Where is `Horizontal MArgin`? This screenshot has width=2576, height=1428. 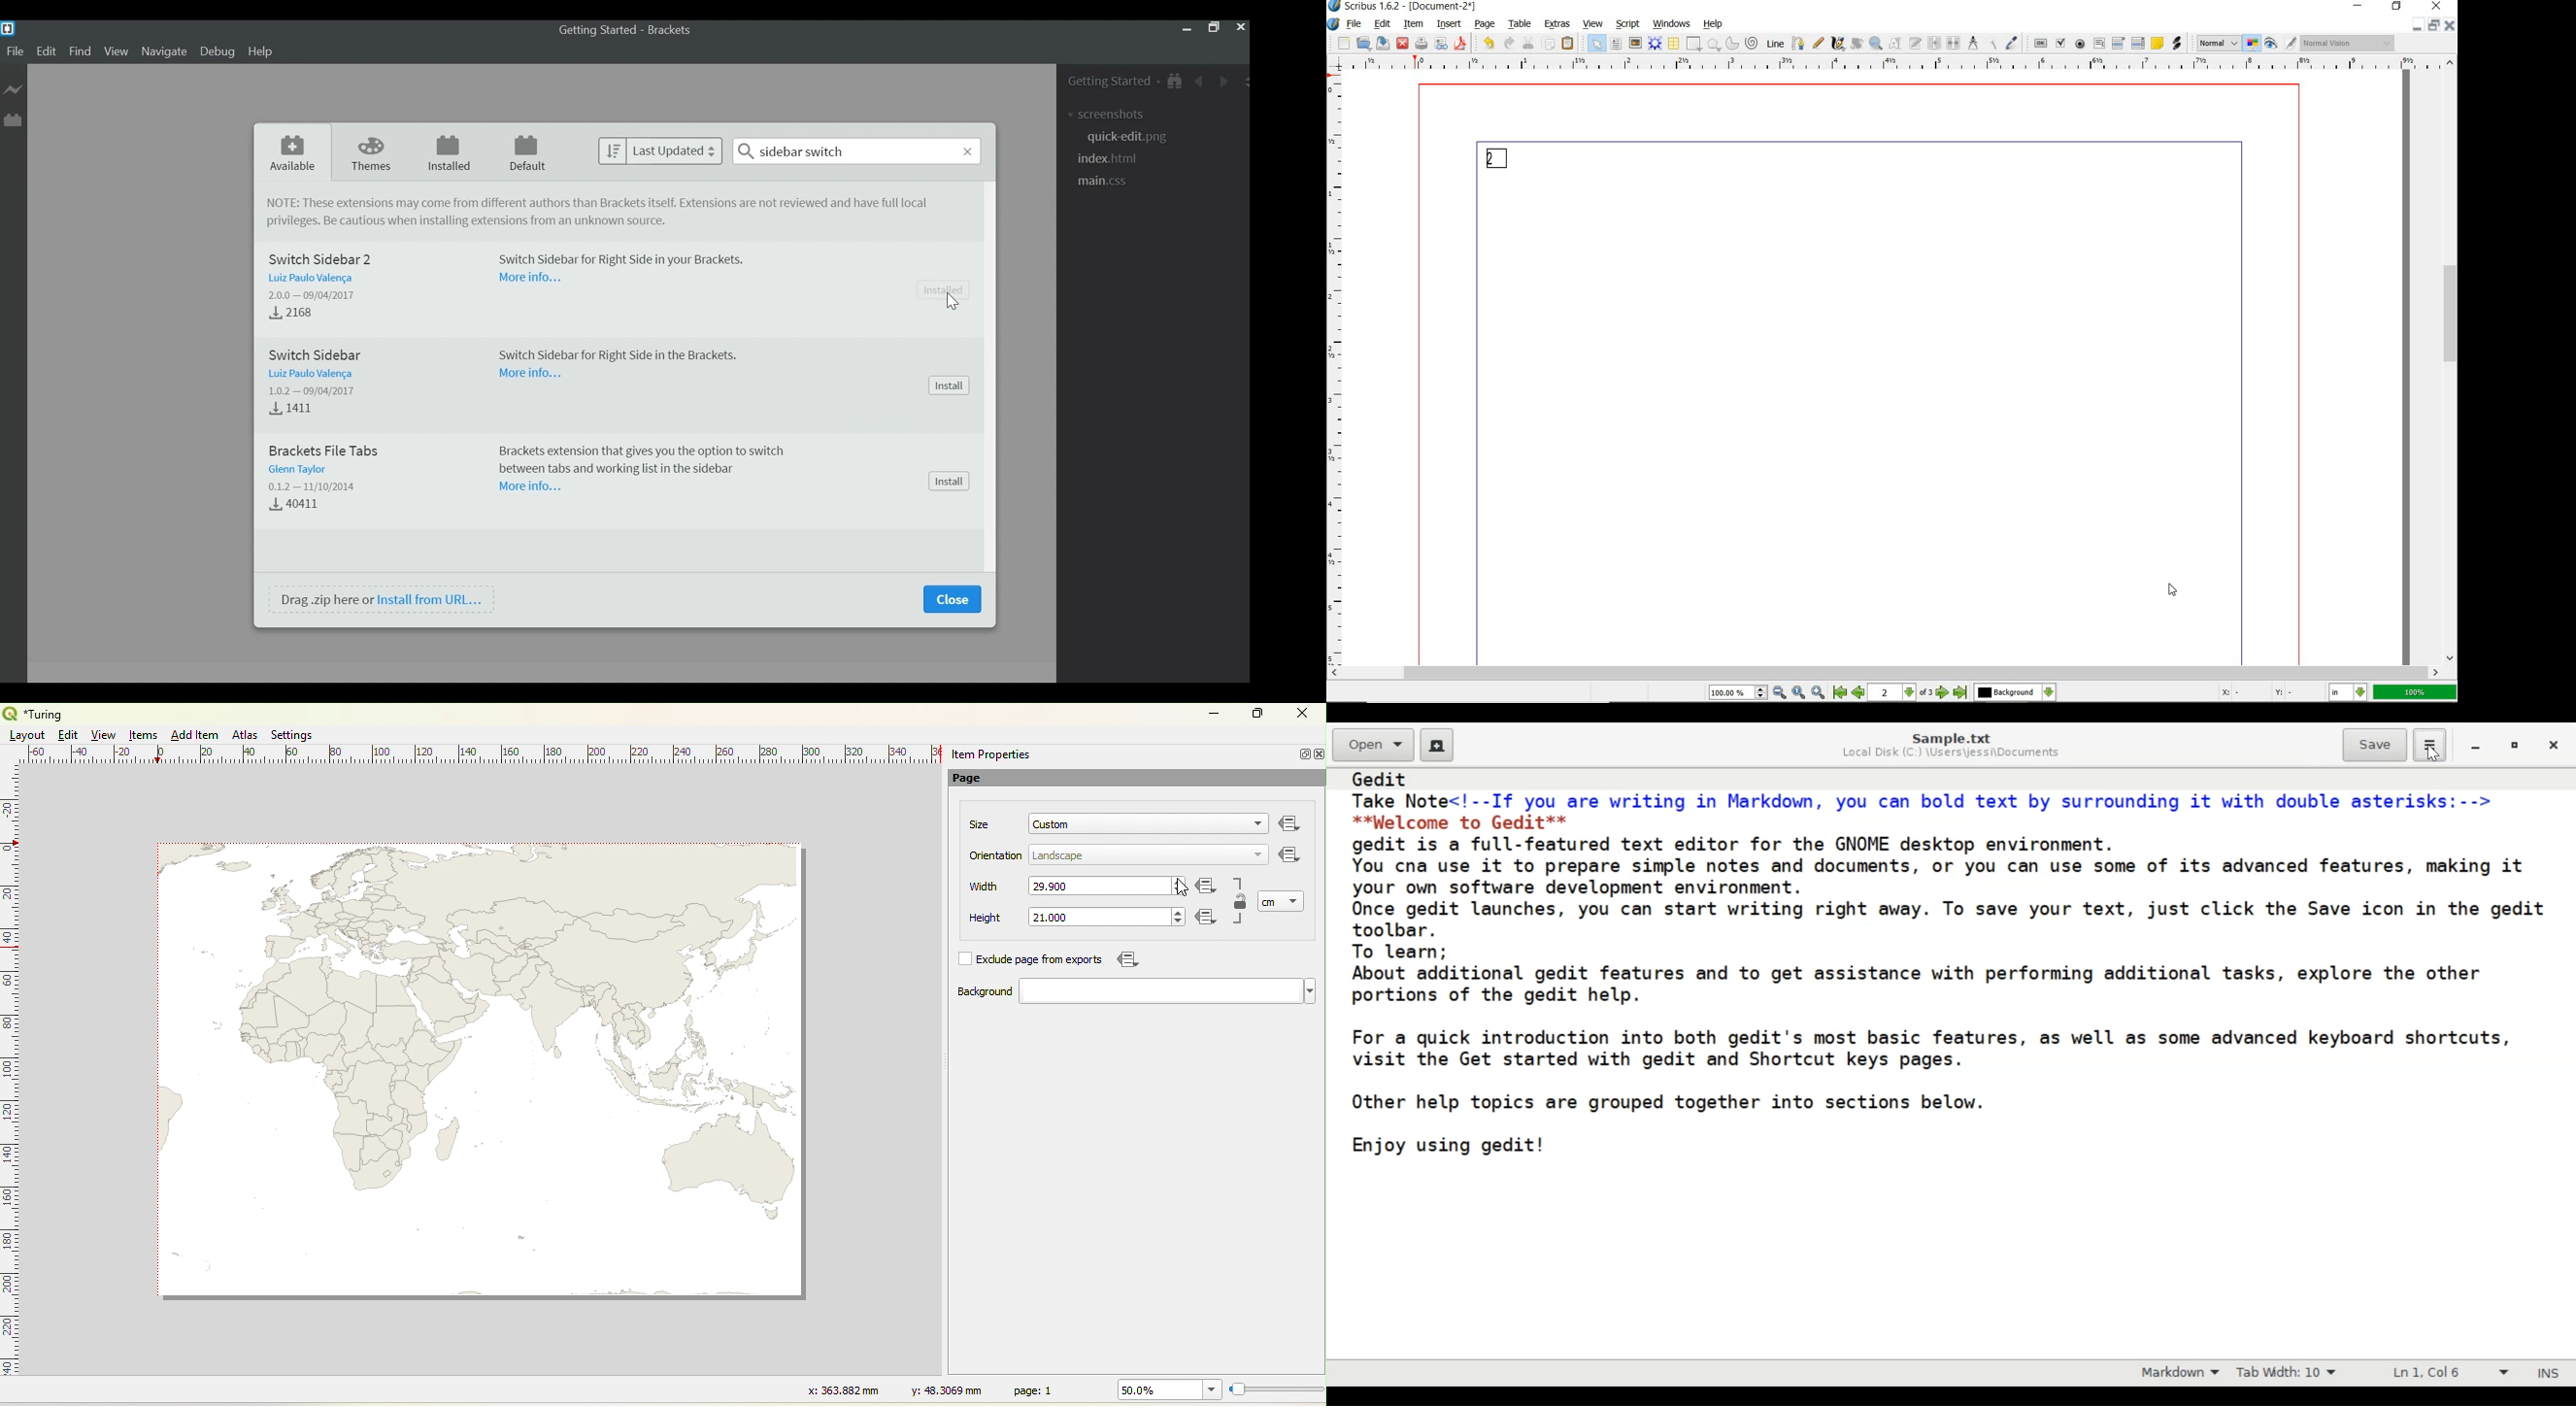 Horizontal MArgin is located at coordinates (1887, 67).